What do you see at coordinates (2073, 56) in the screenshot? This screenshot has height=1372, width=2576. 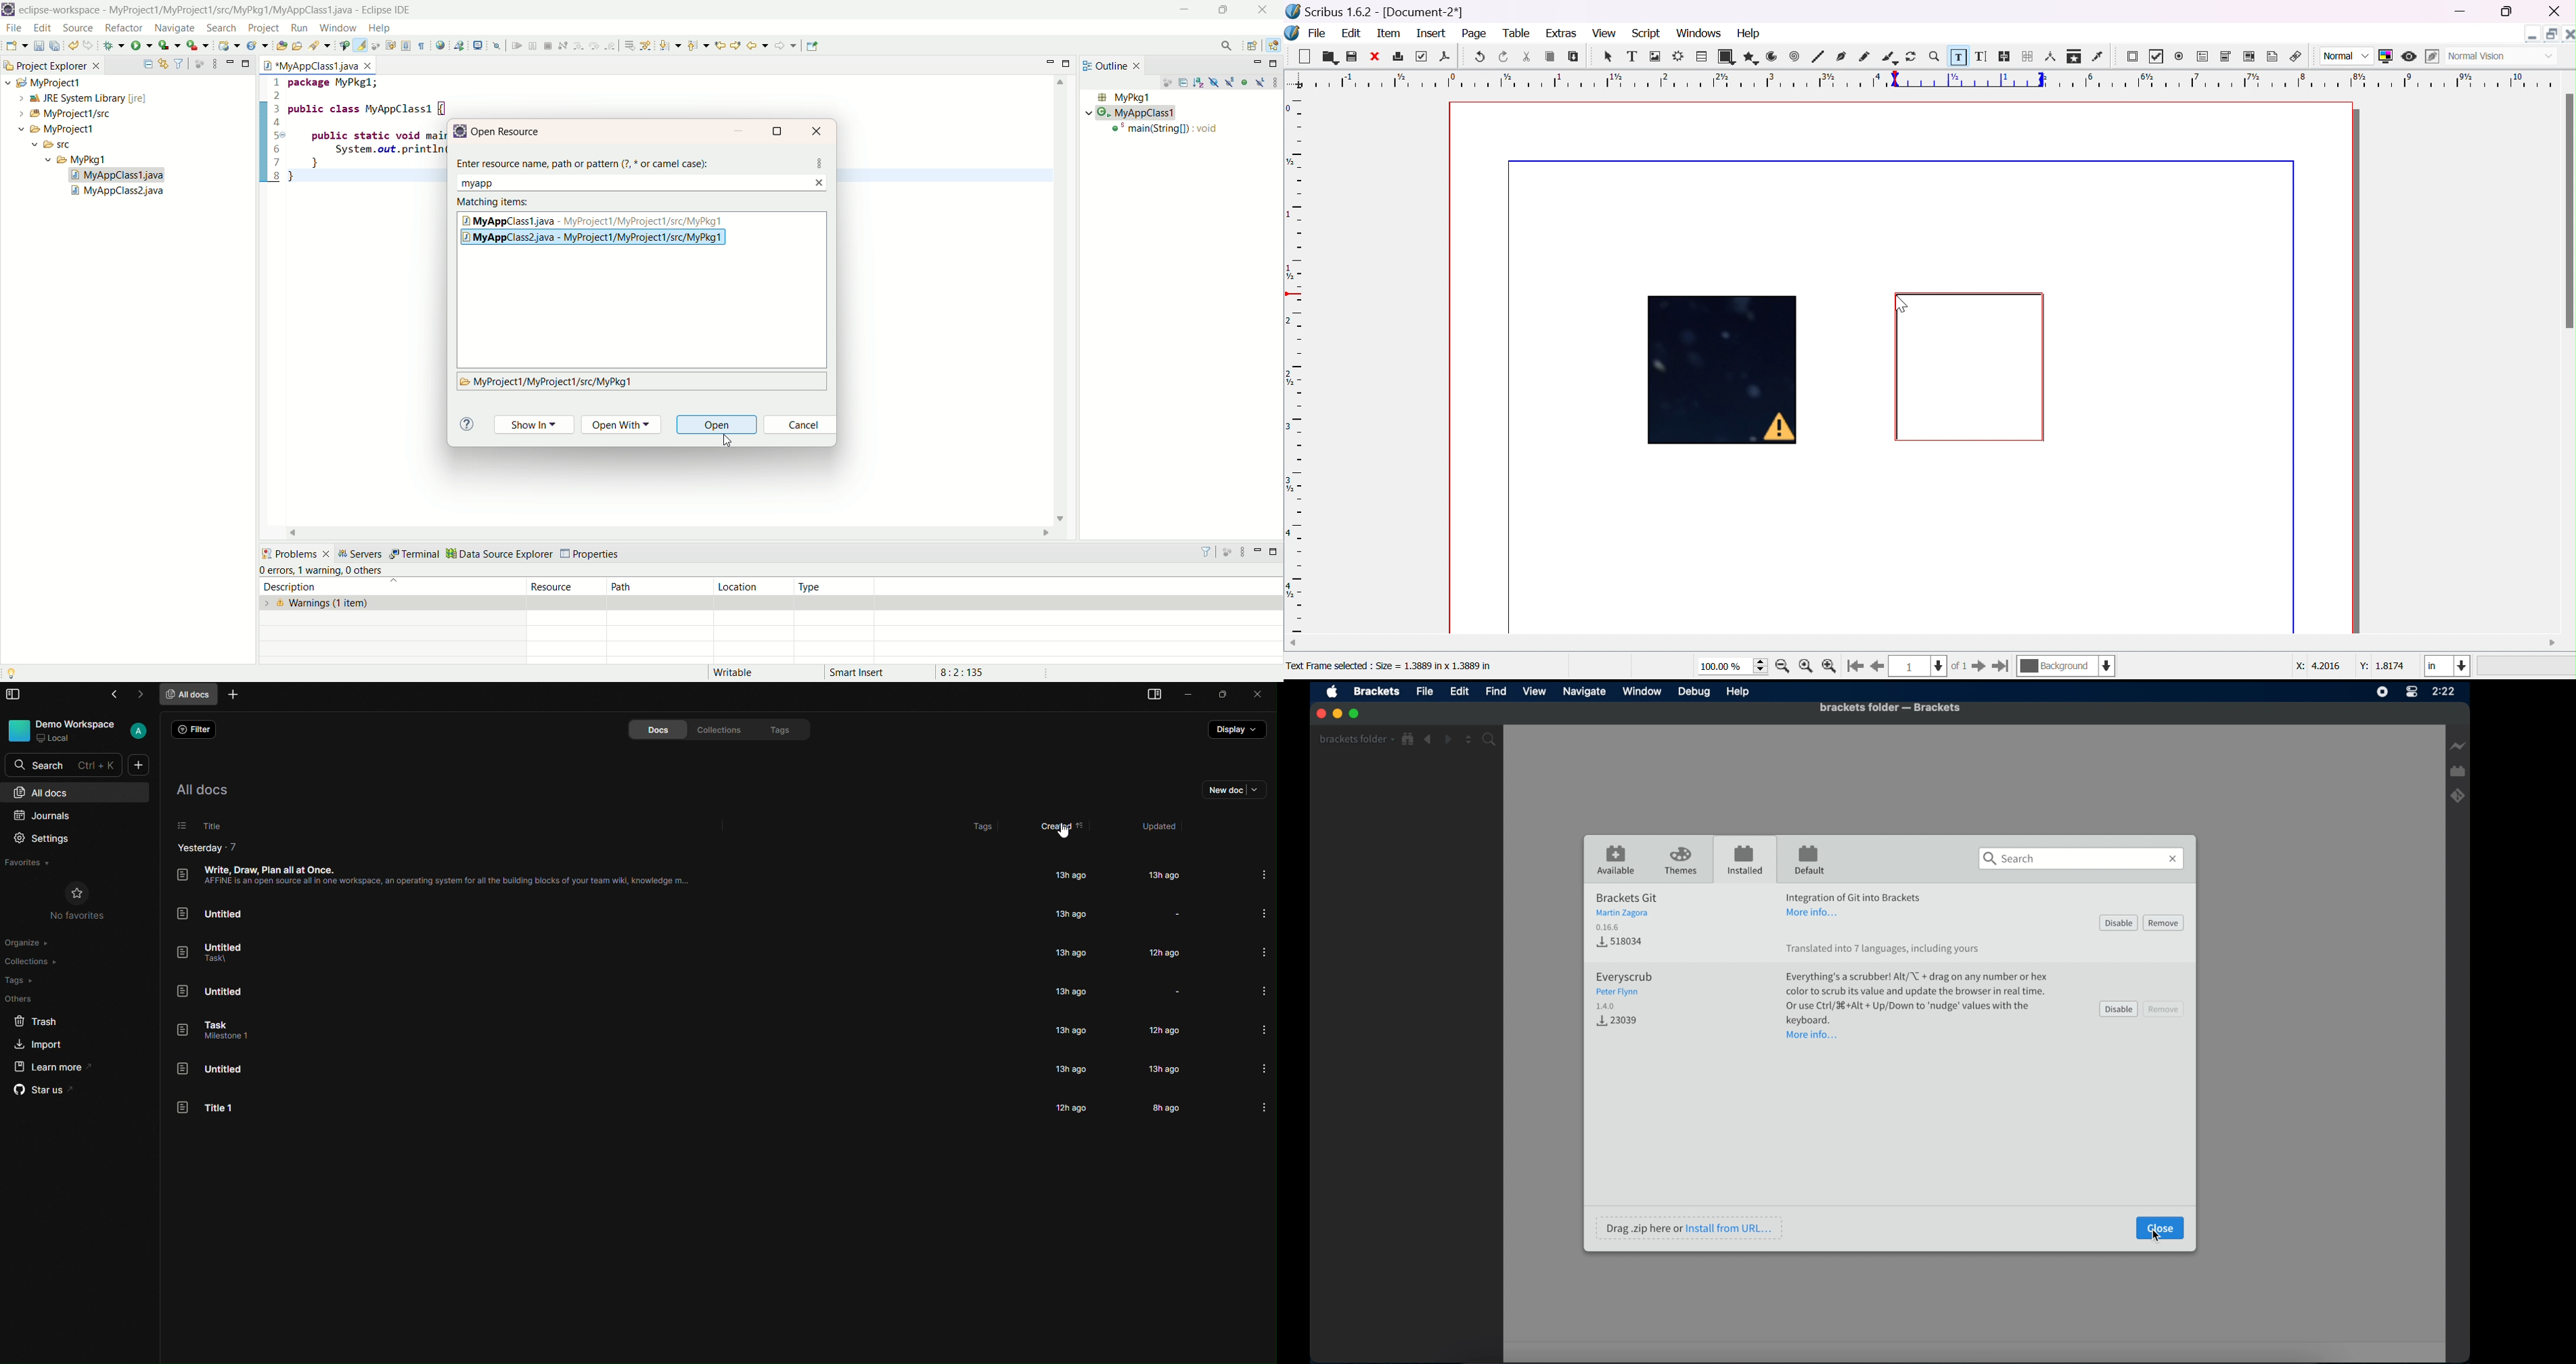 I see `copy item properties` at bounding box center [2073, 56].